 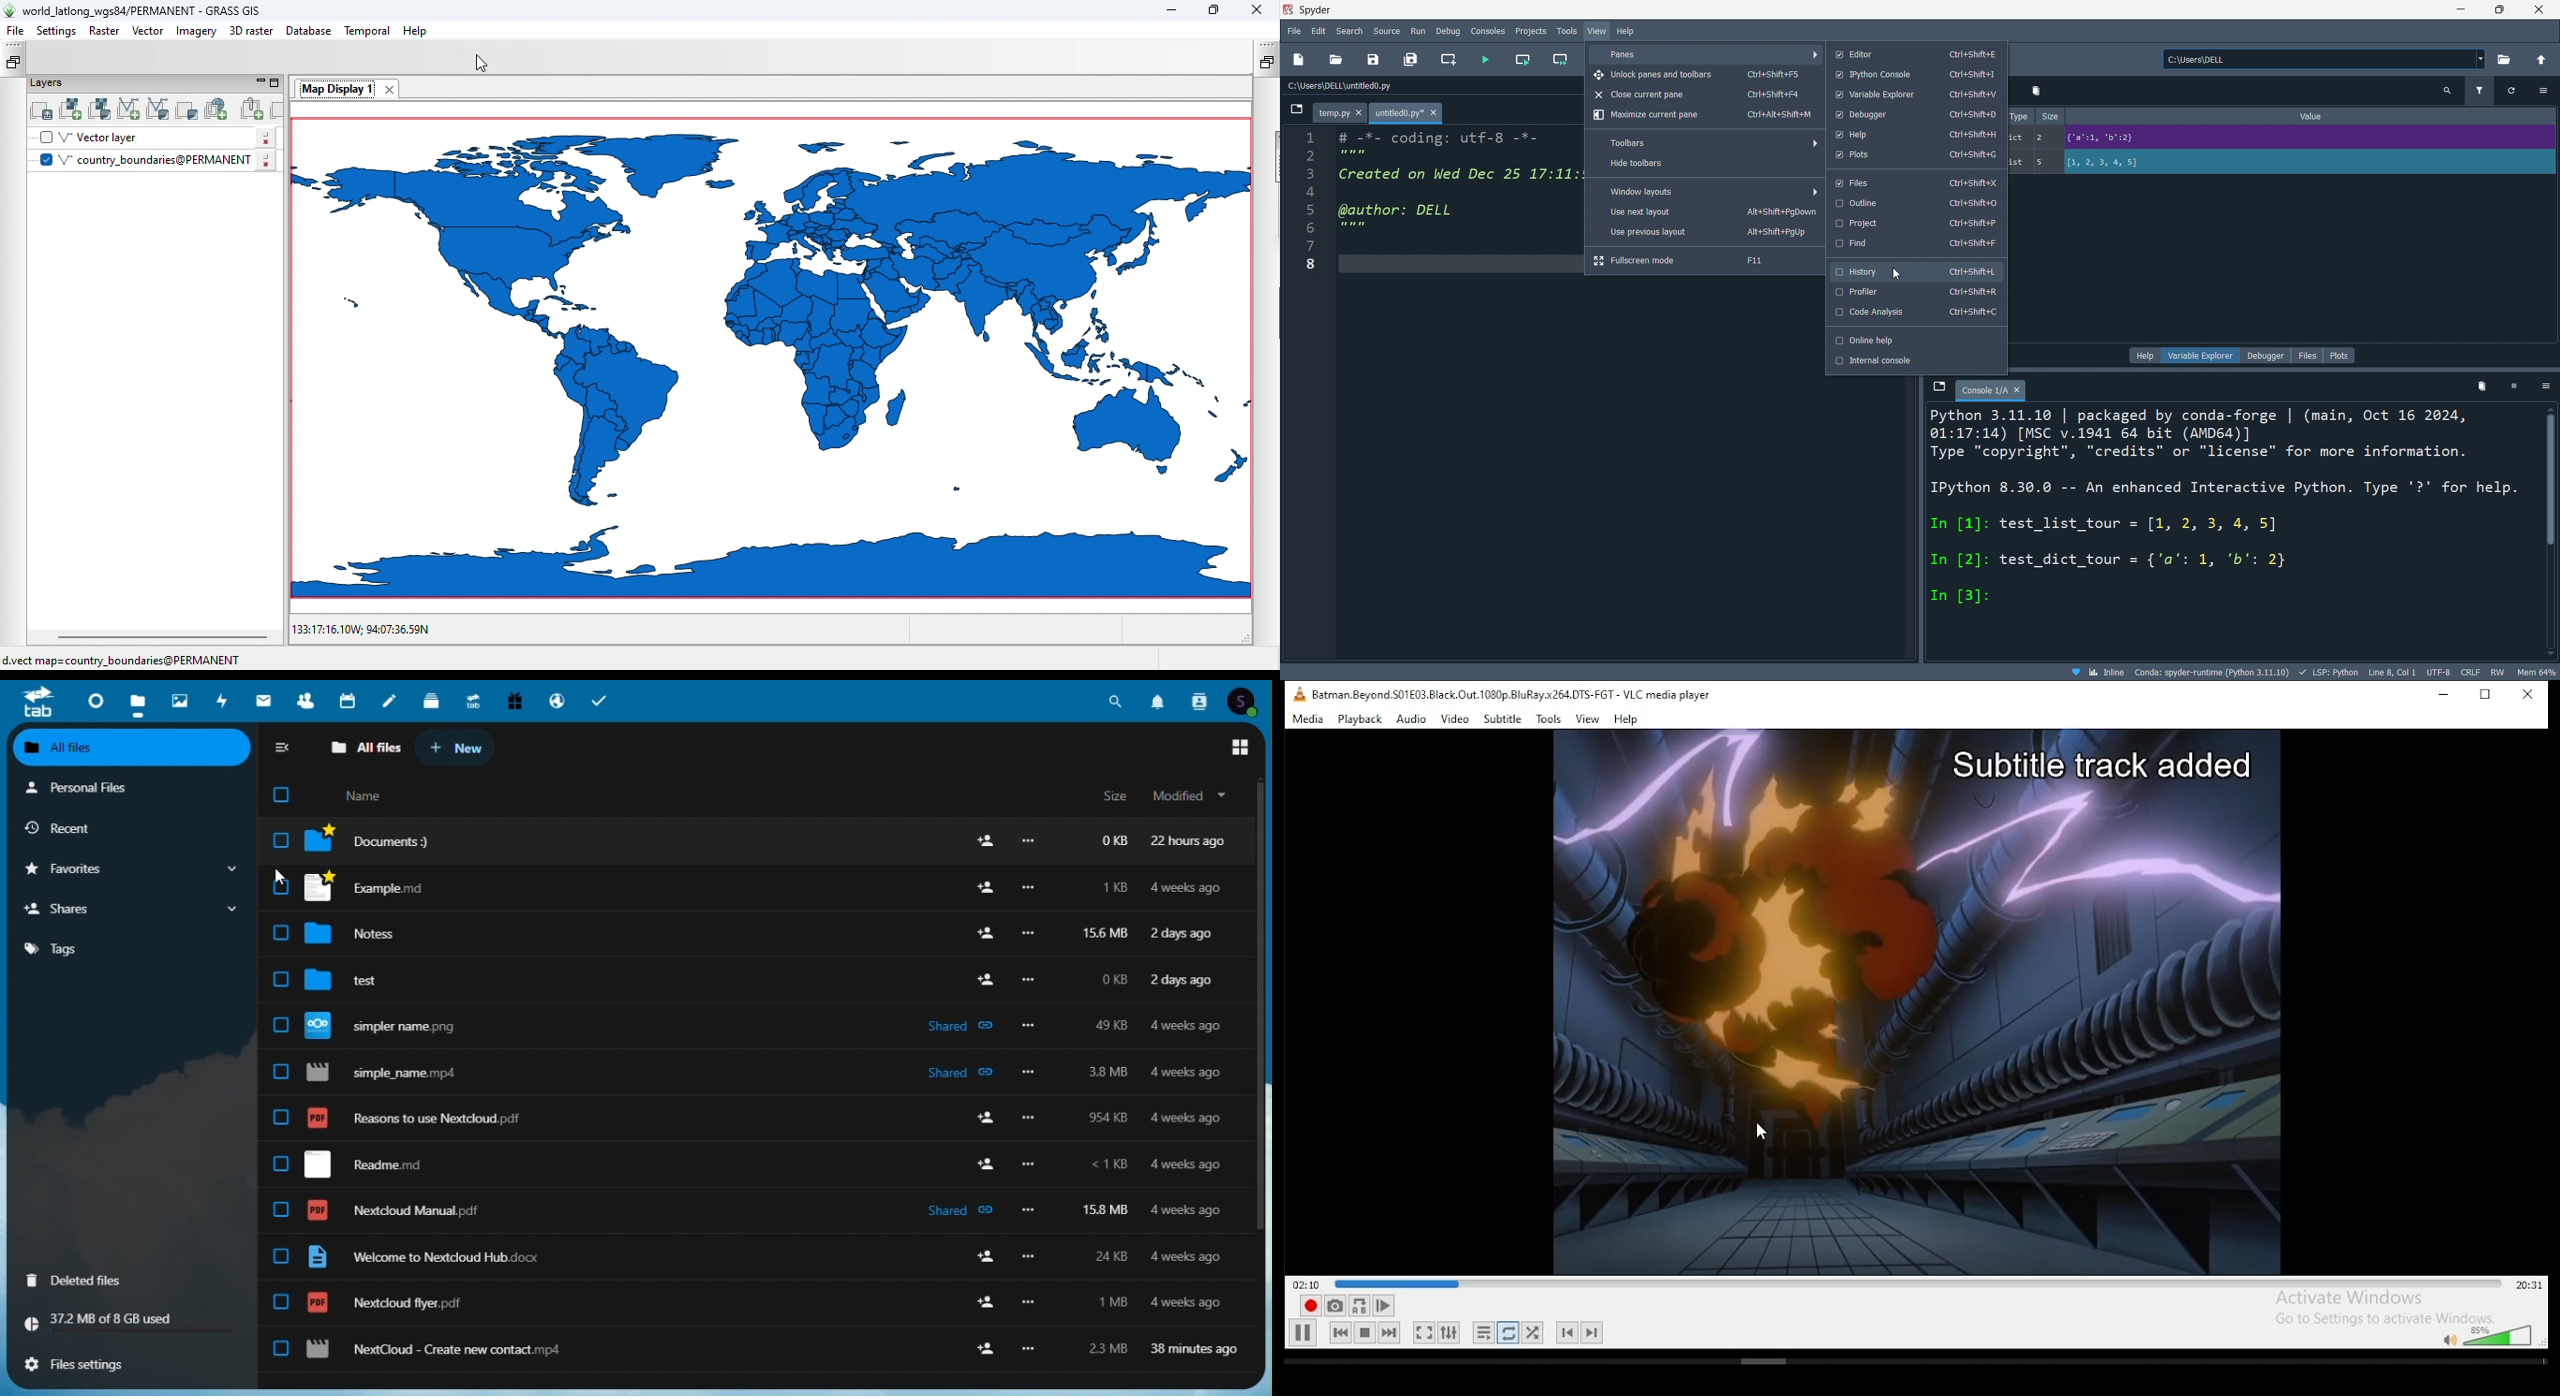 I want to click on Deleted files , so click(x=104, y=1282).